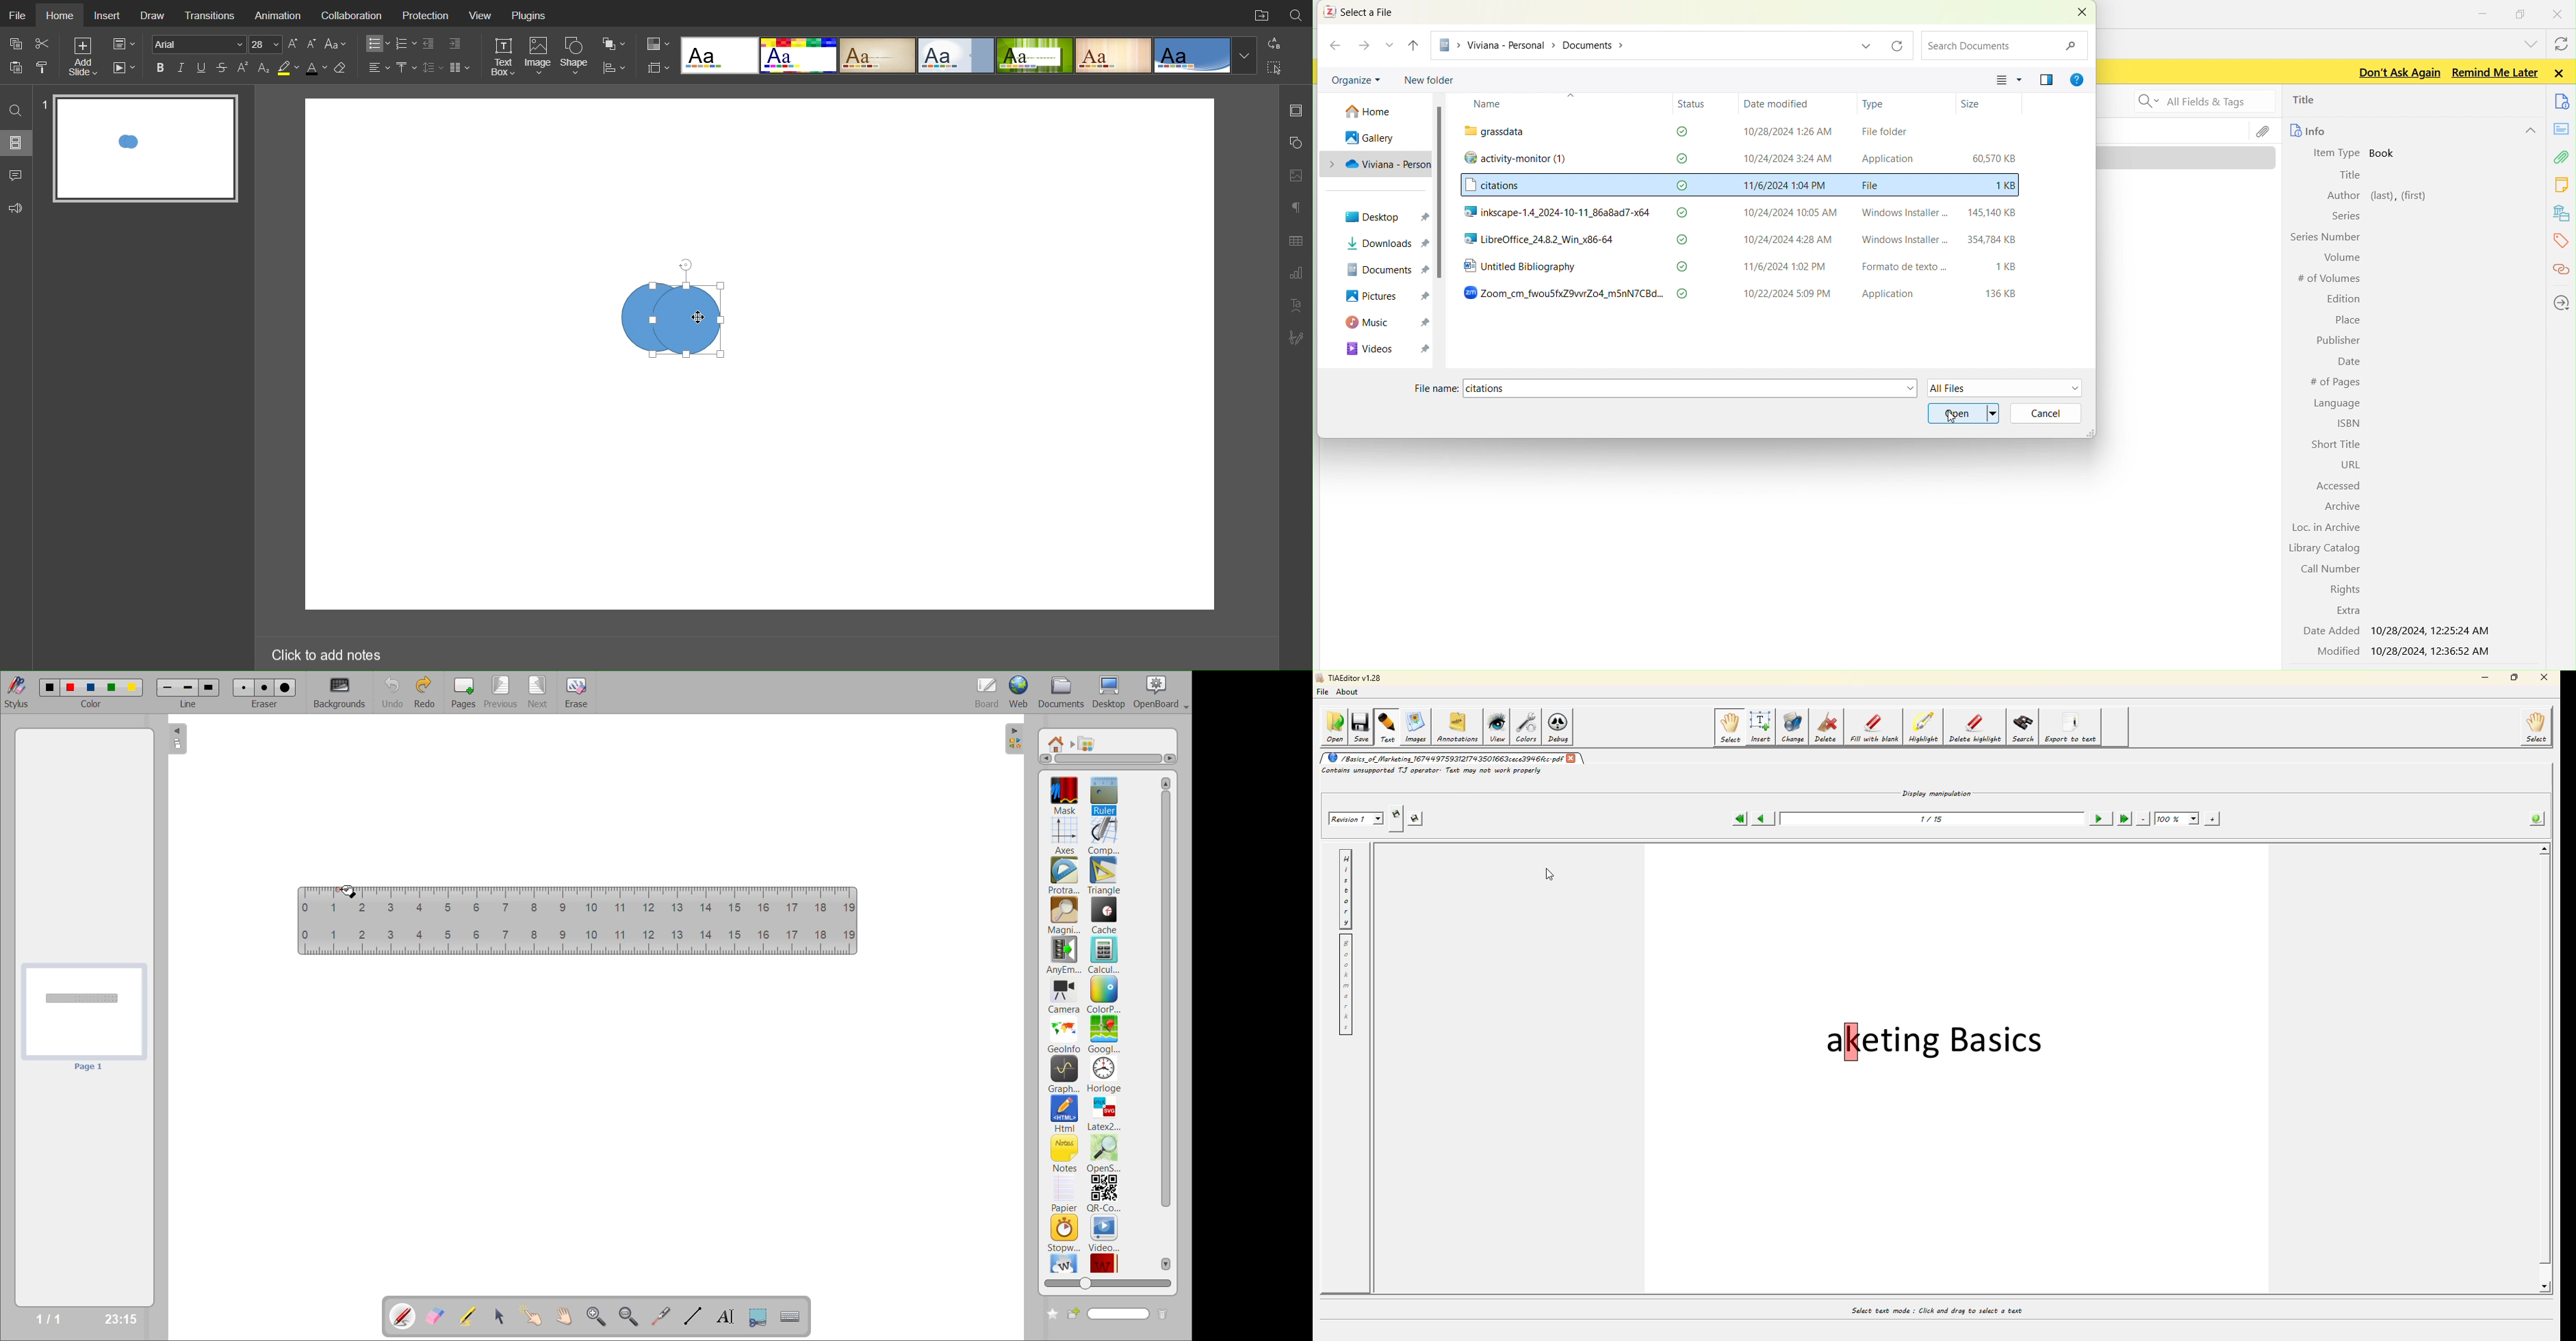 The image size is (2576, 1344). I want to click on Line Spacing, so click(433, 67).